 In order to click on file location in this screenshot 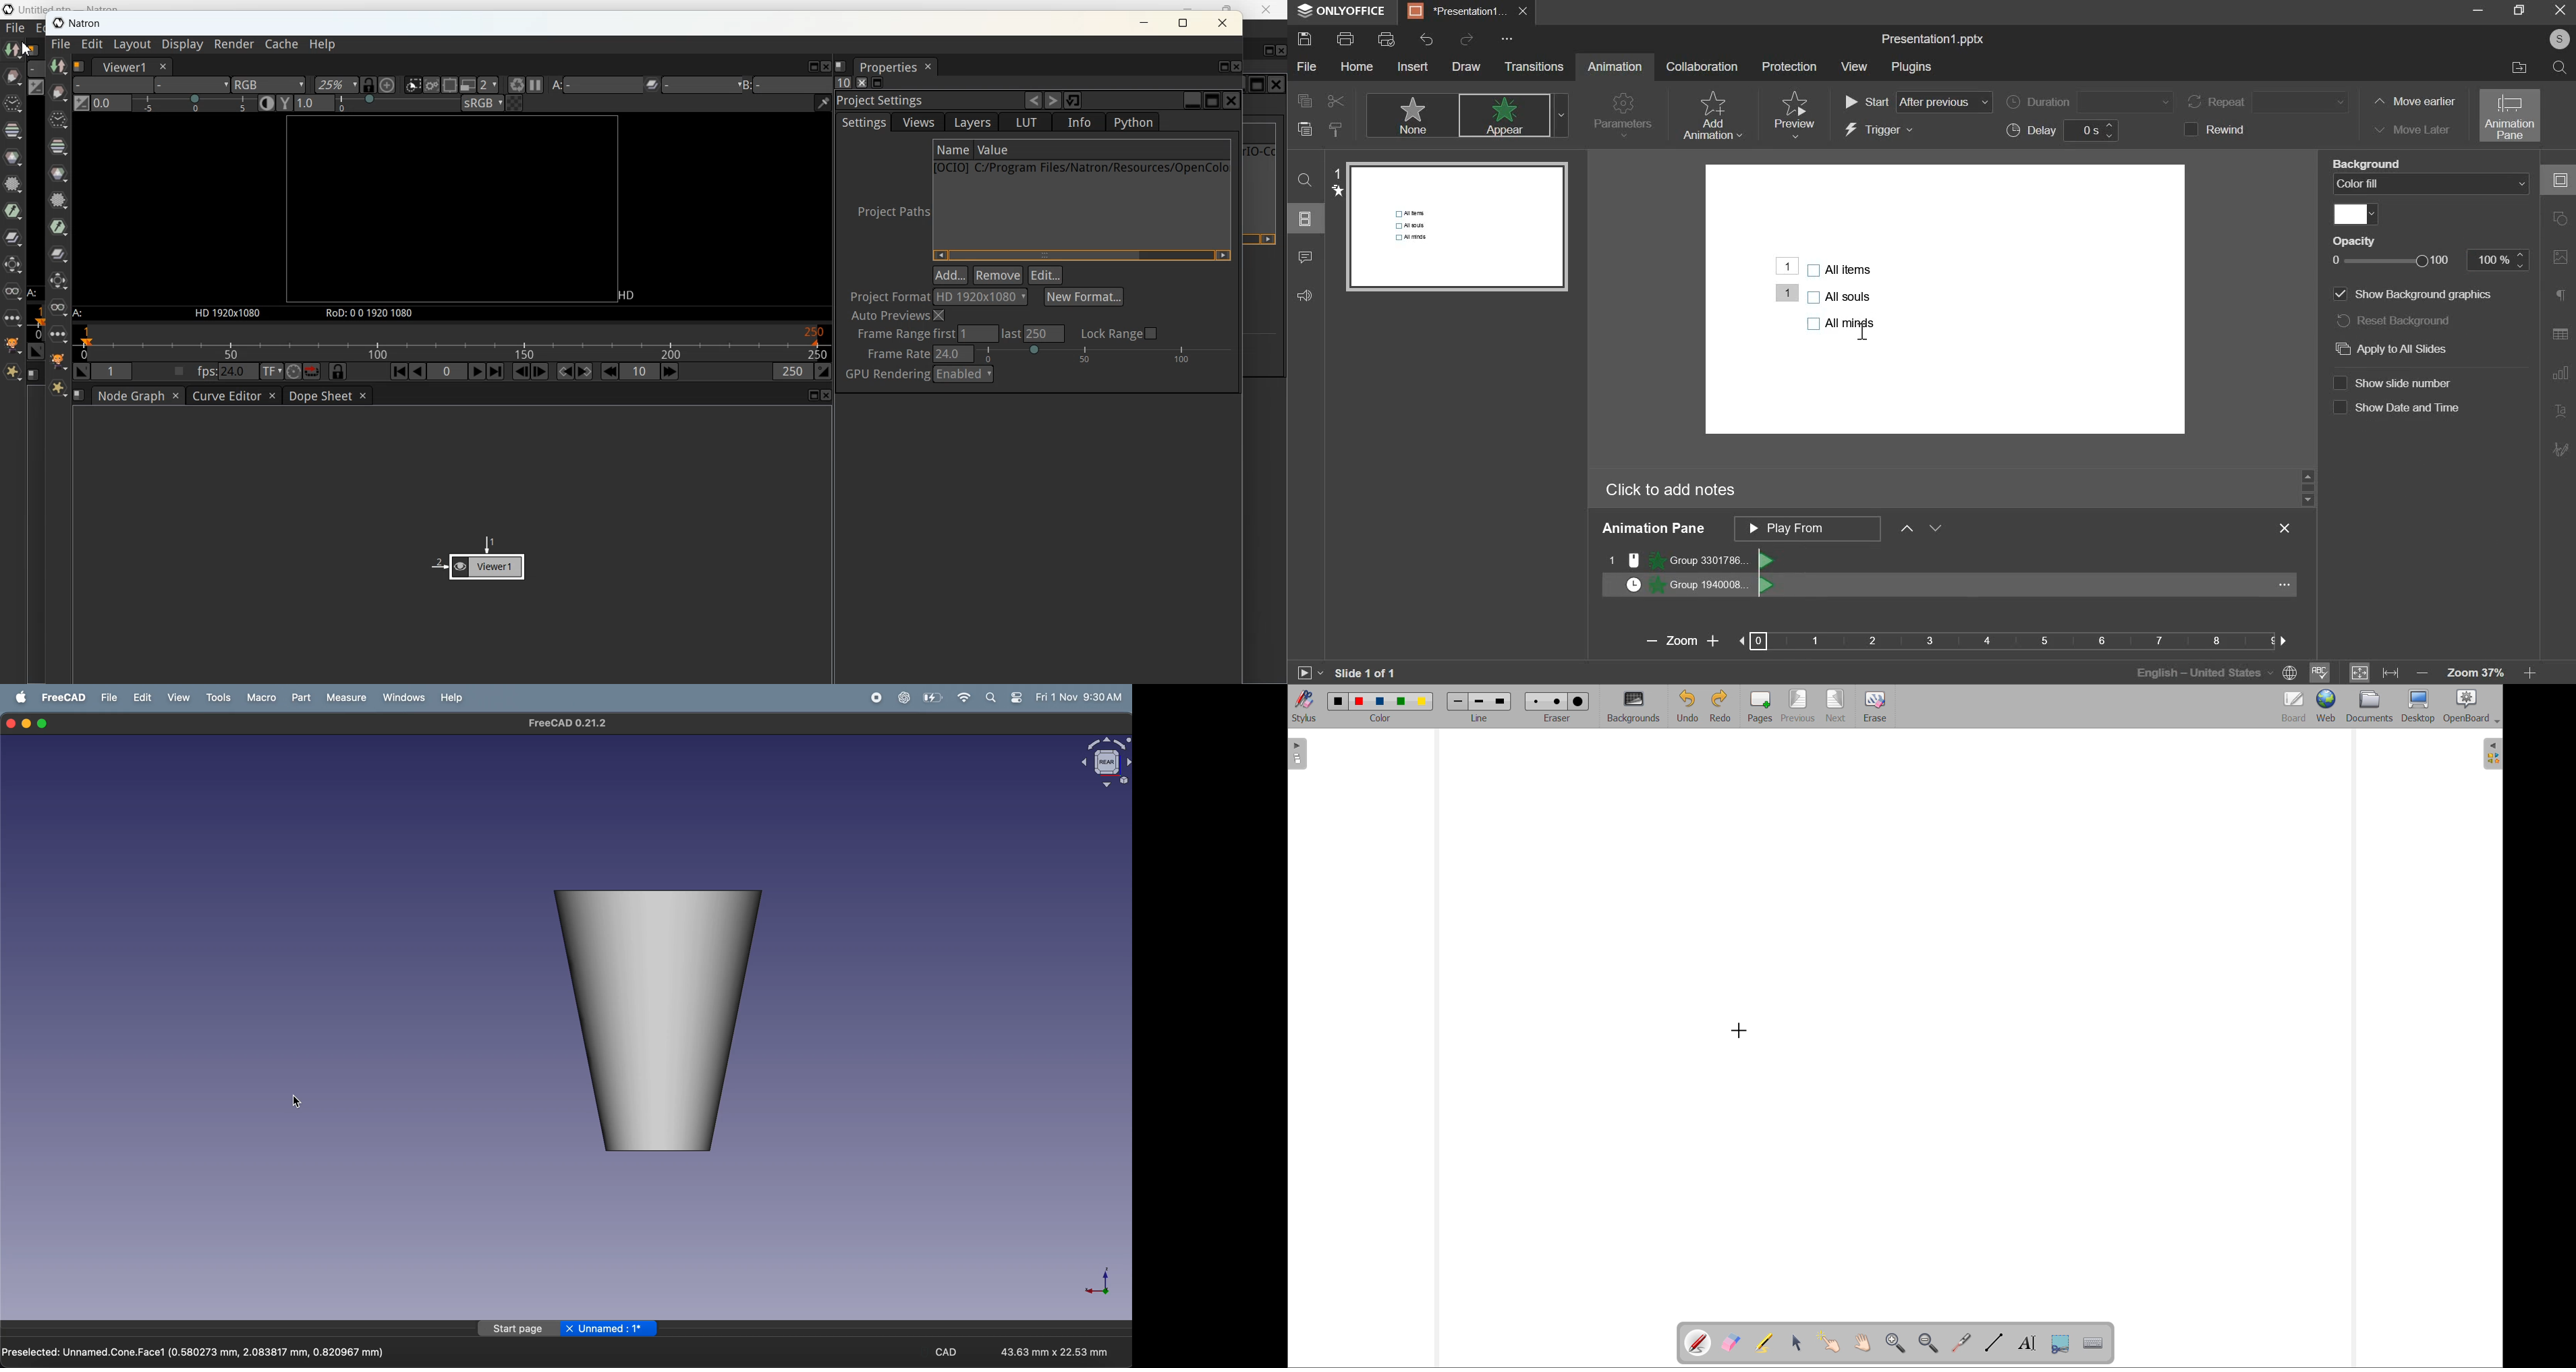, I will do `click(2514, 67)`.